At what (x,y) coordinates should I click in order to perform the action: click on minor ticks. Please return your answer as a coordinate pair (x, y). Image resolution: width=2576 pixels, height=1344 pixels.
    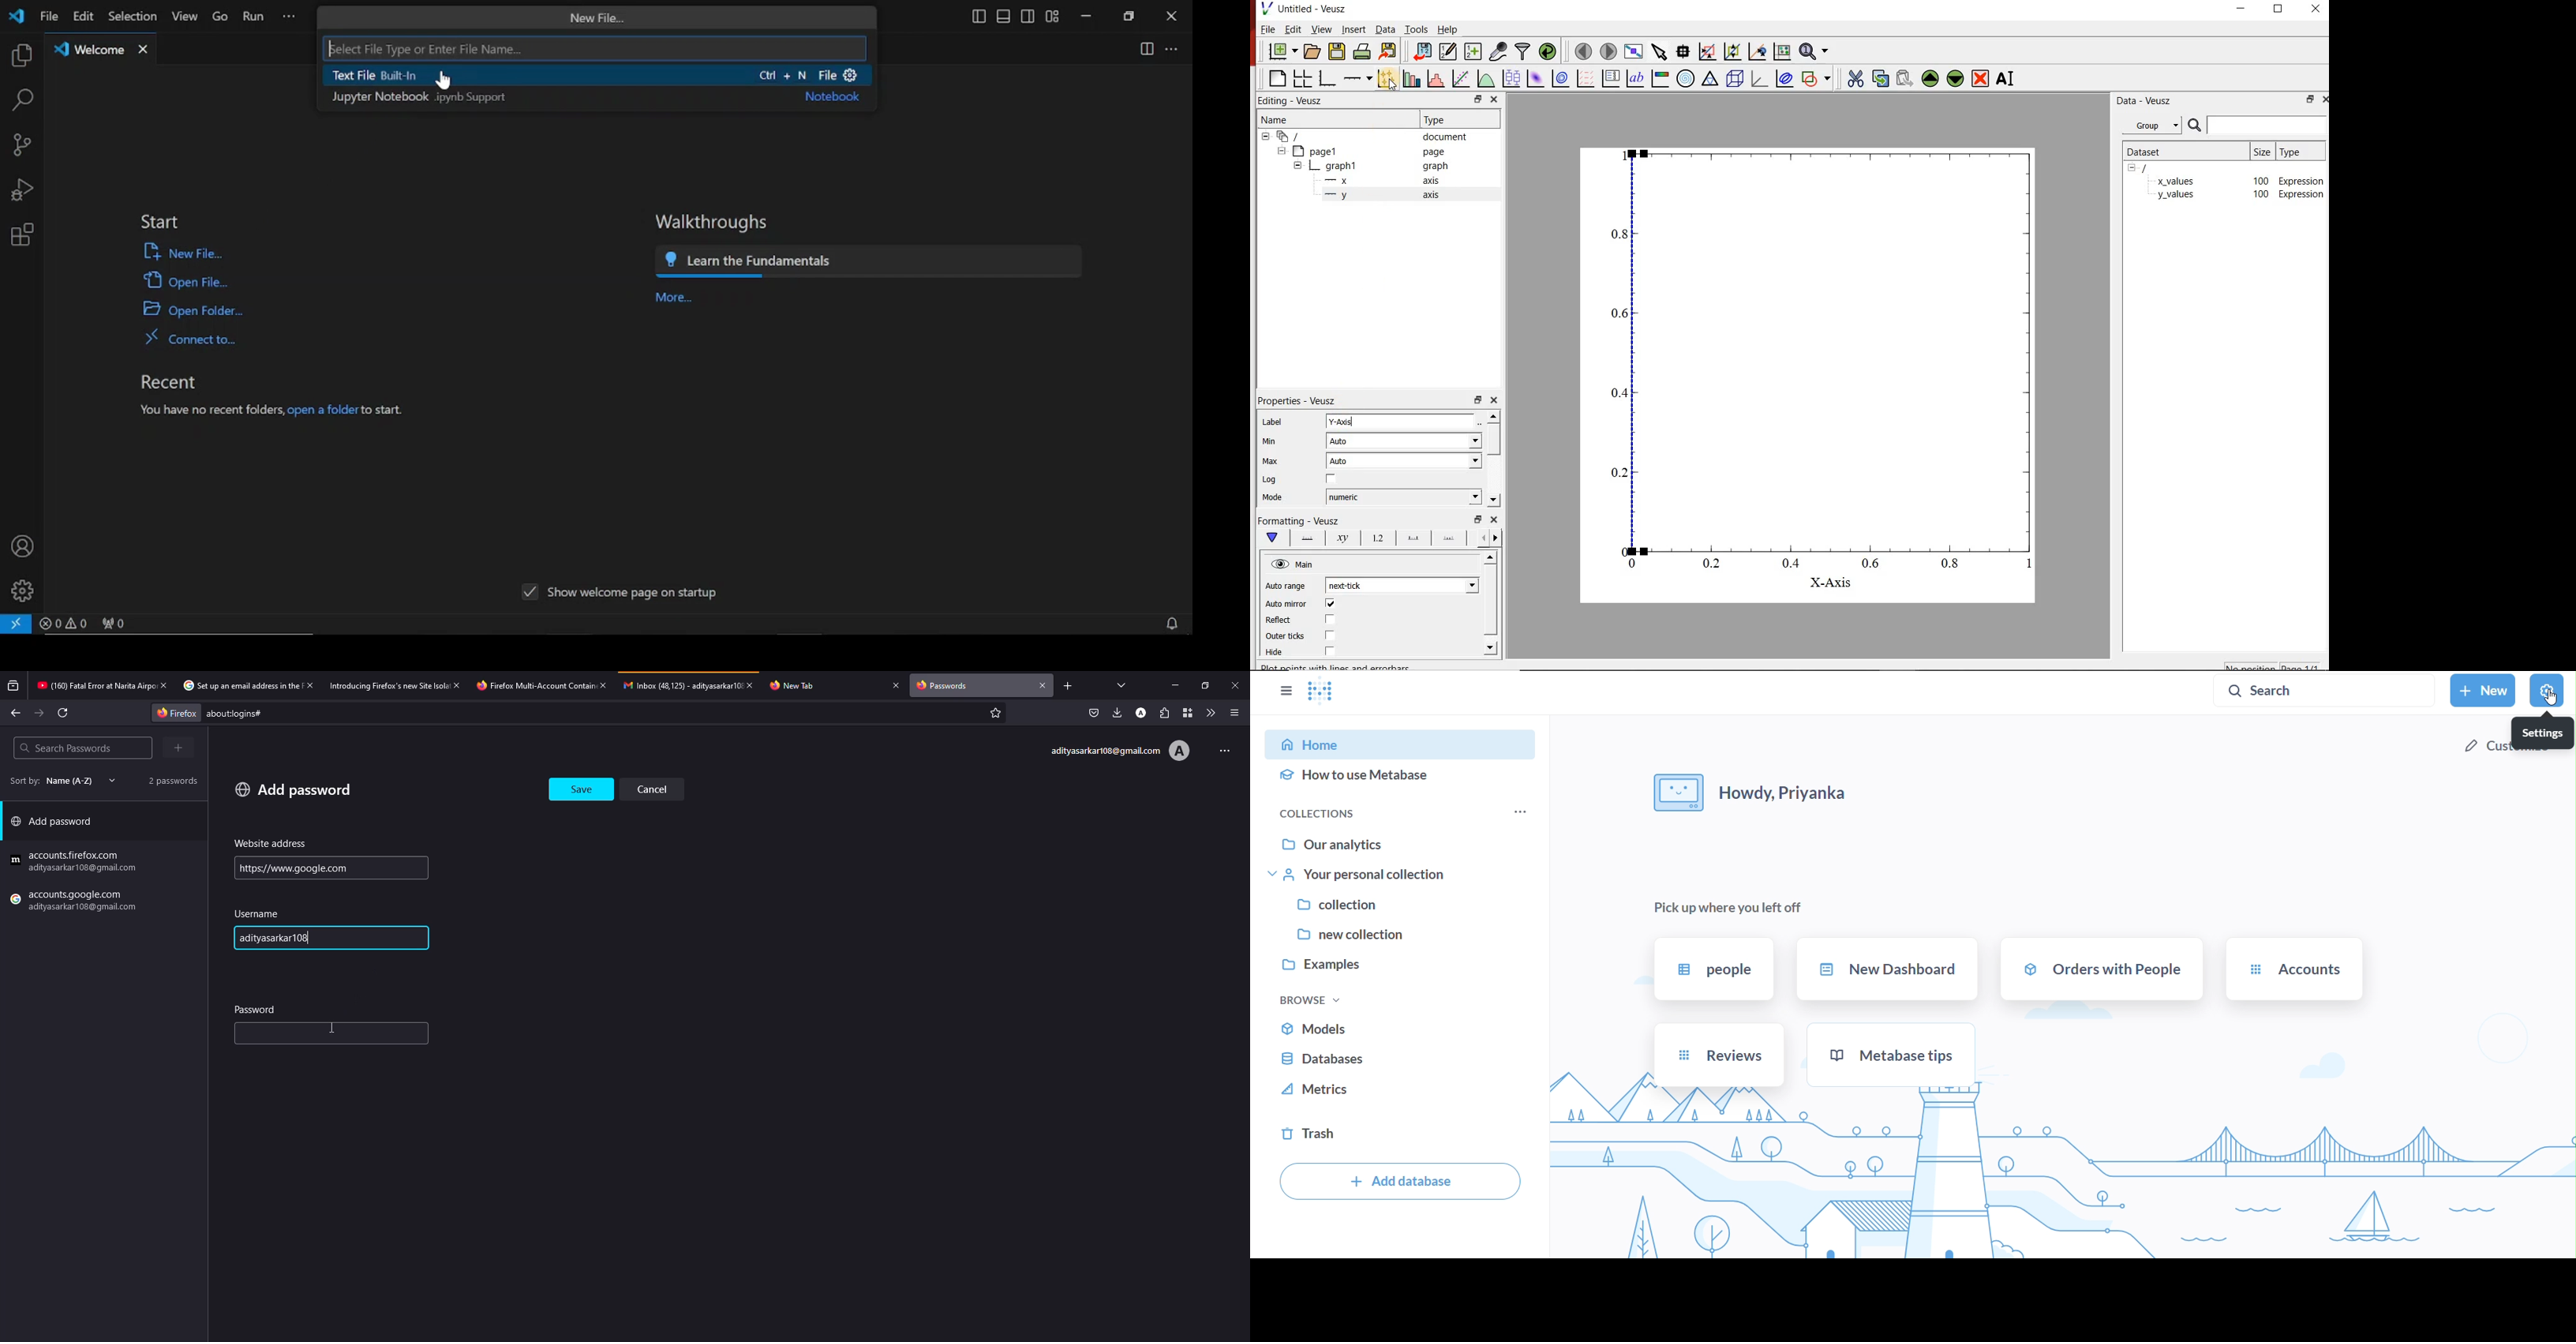
    Looking at the image, I should click on (1451, 538).